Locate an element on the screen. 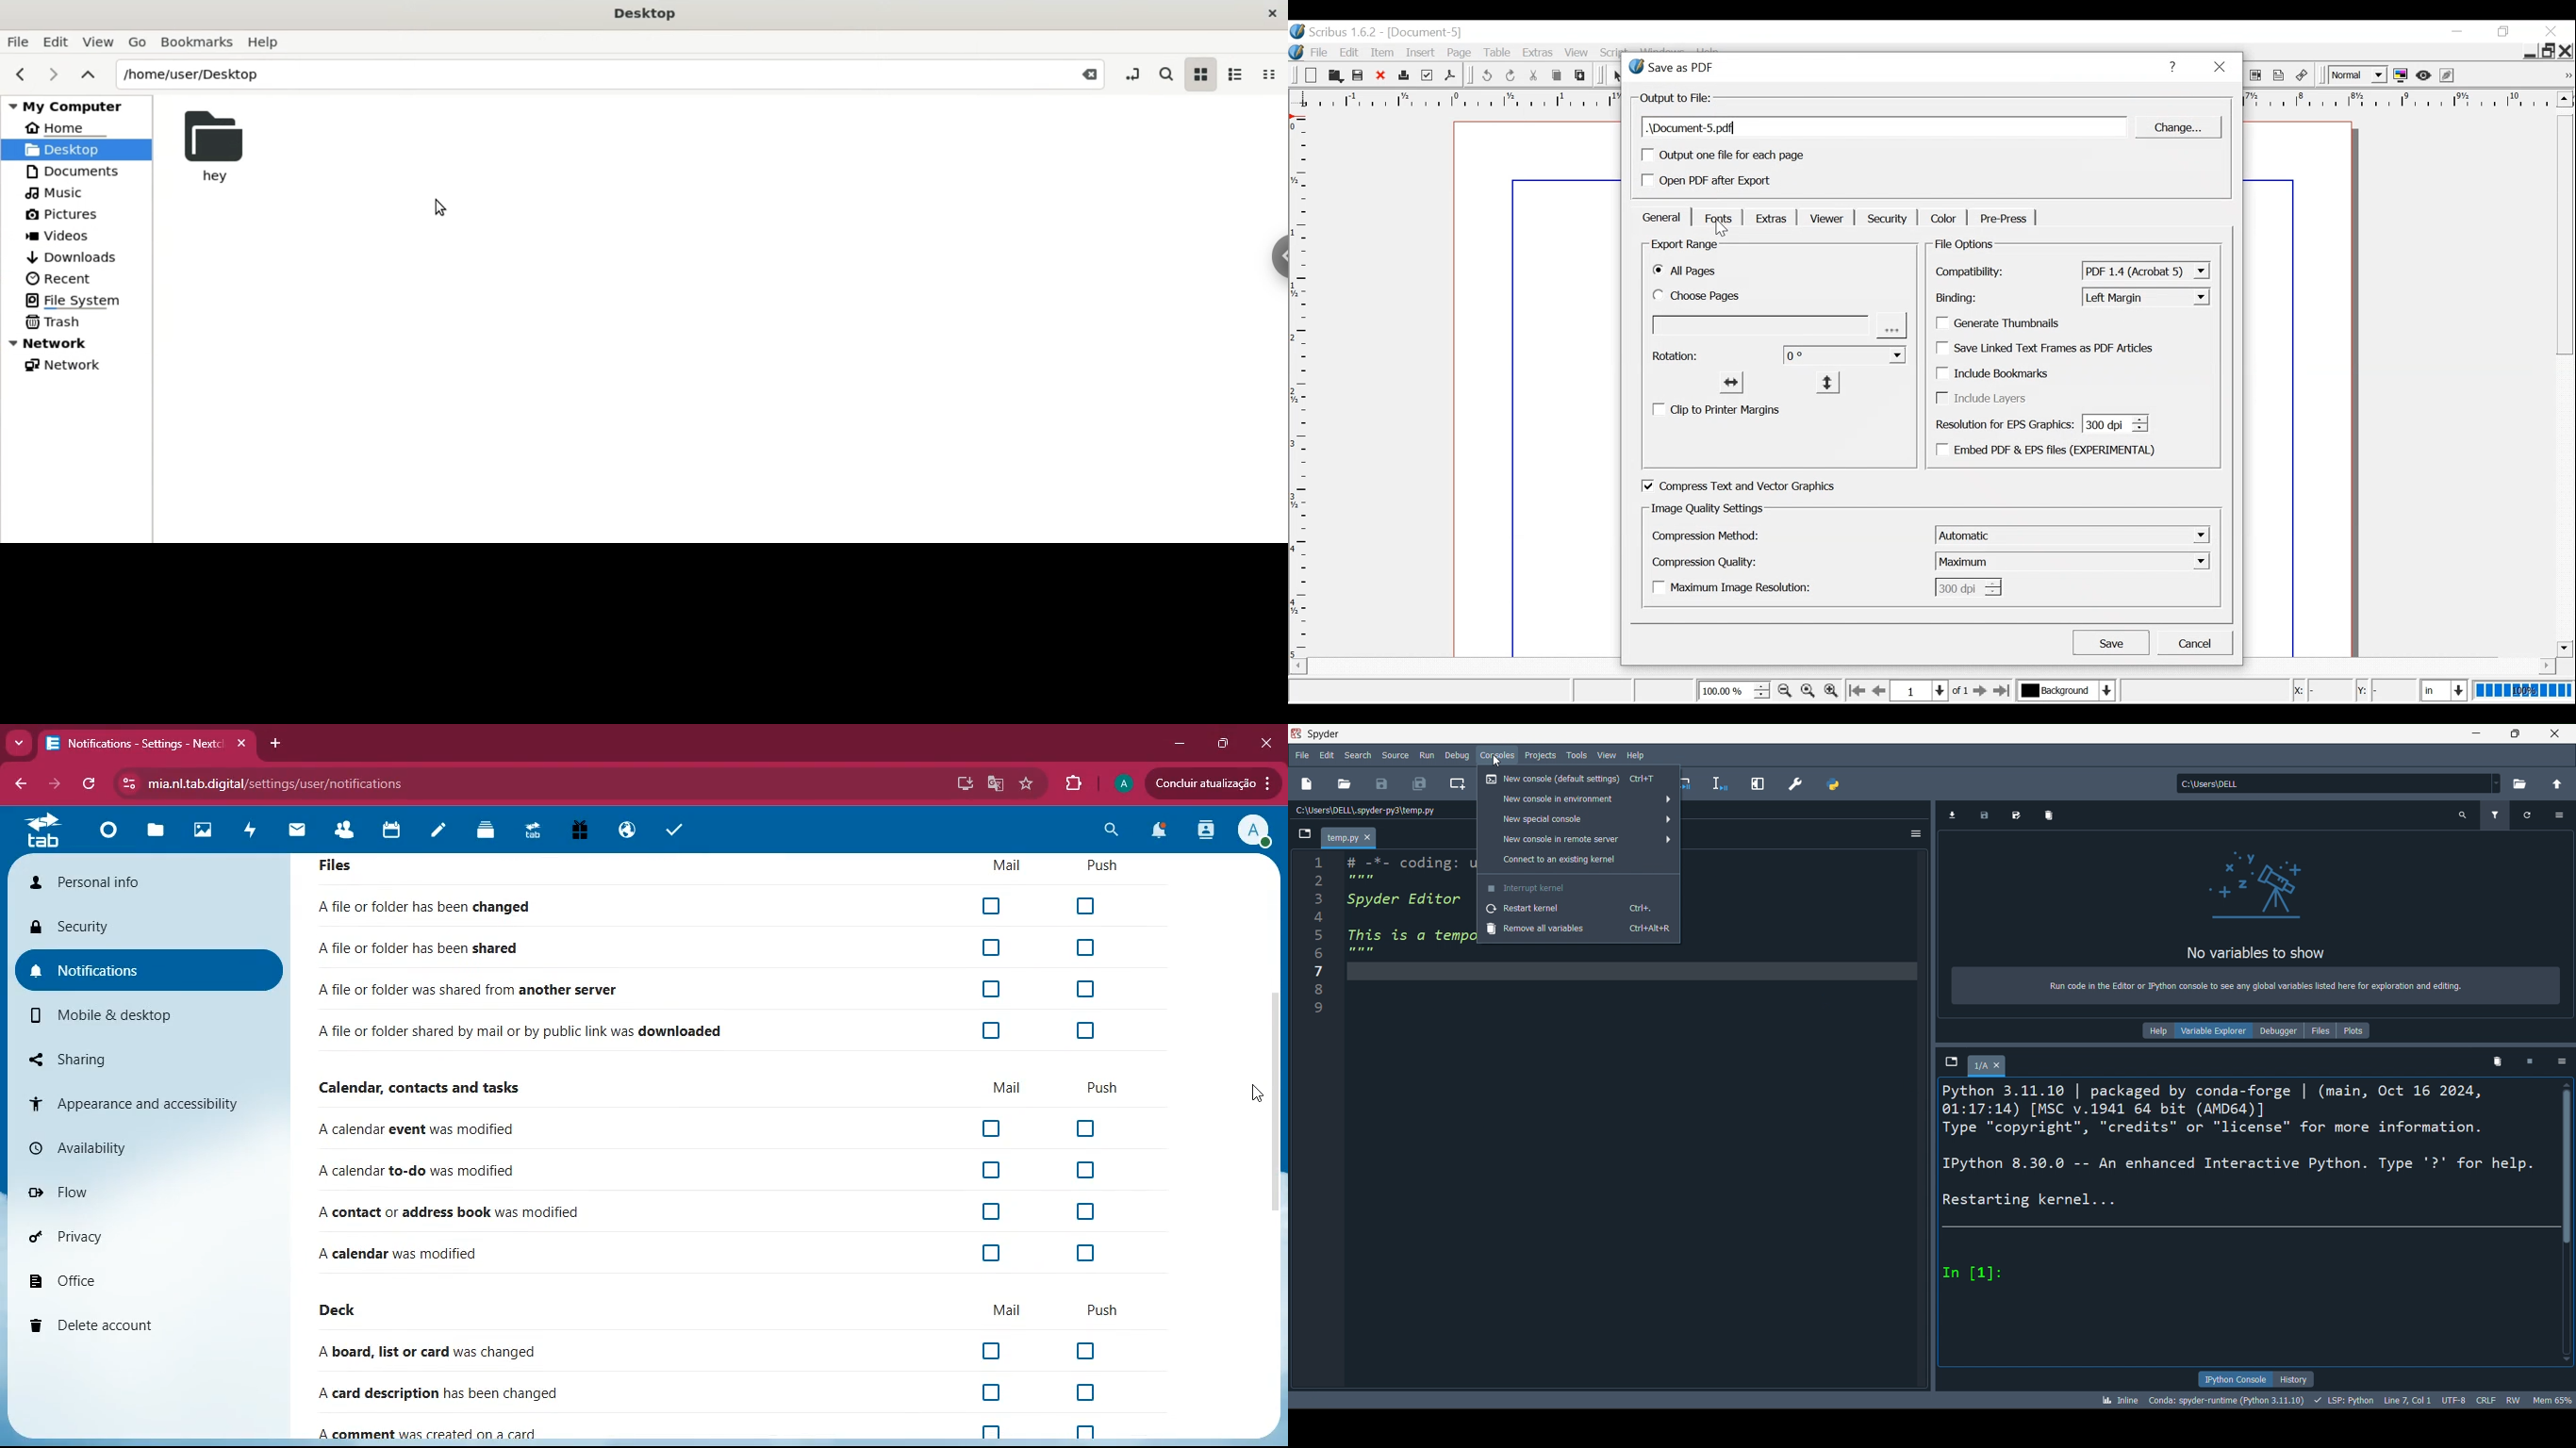 This screenshot has height=1456, width=2576. Compression method dropdown is located at coordinates (2072, 534).